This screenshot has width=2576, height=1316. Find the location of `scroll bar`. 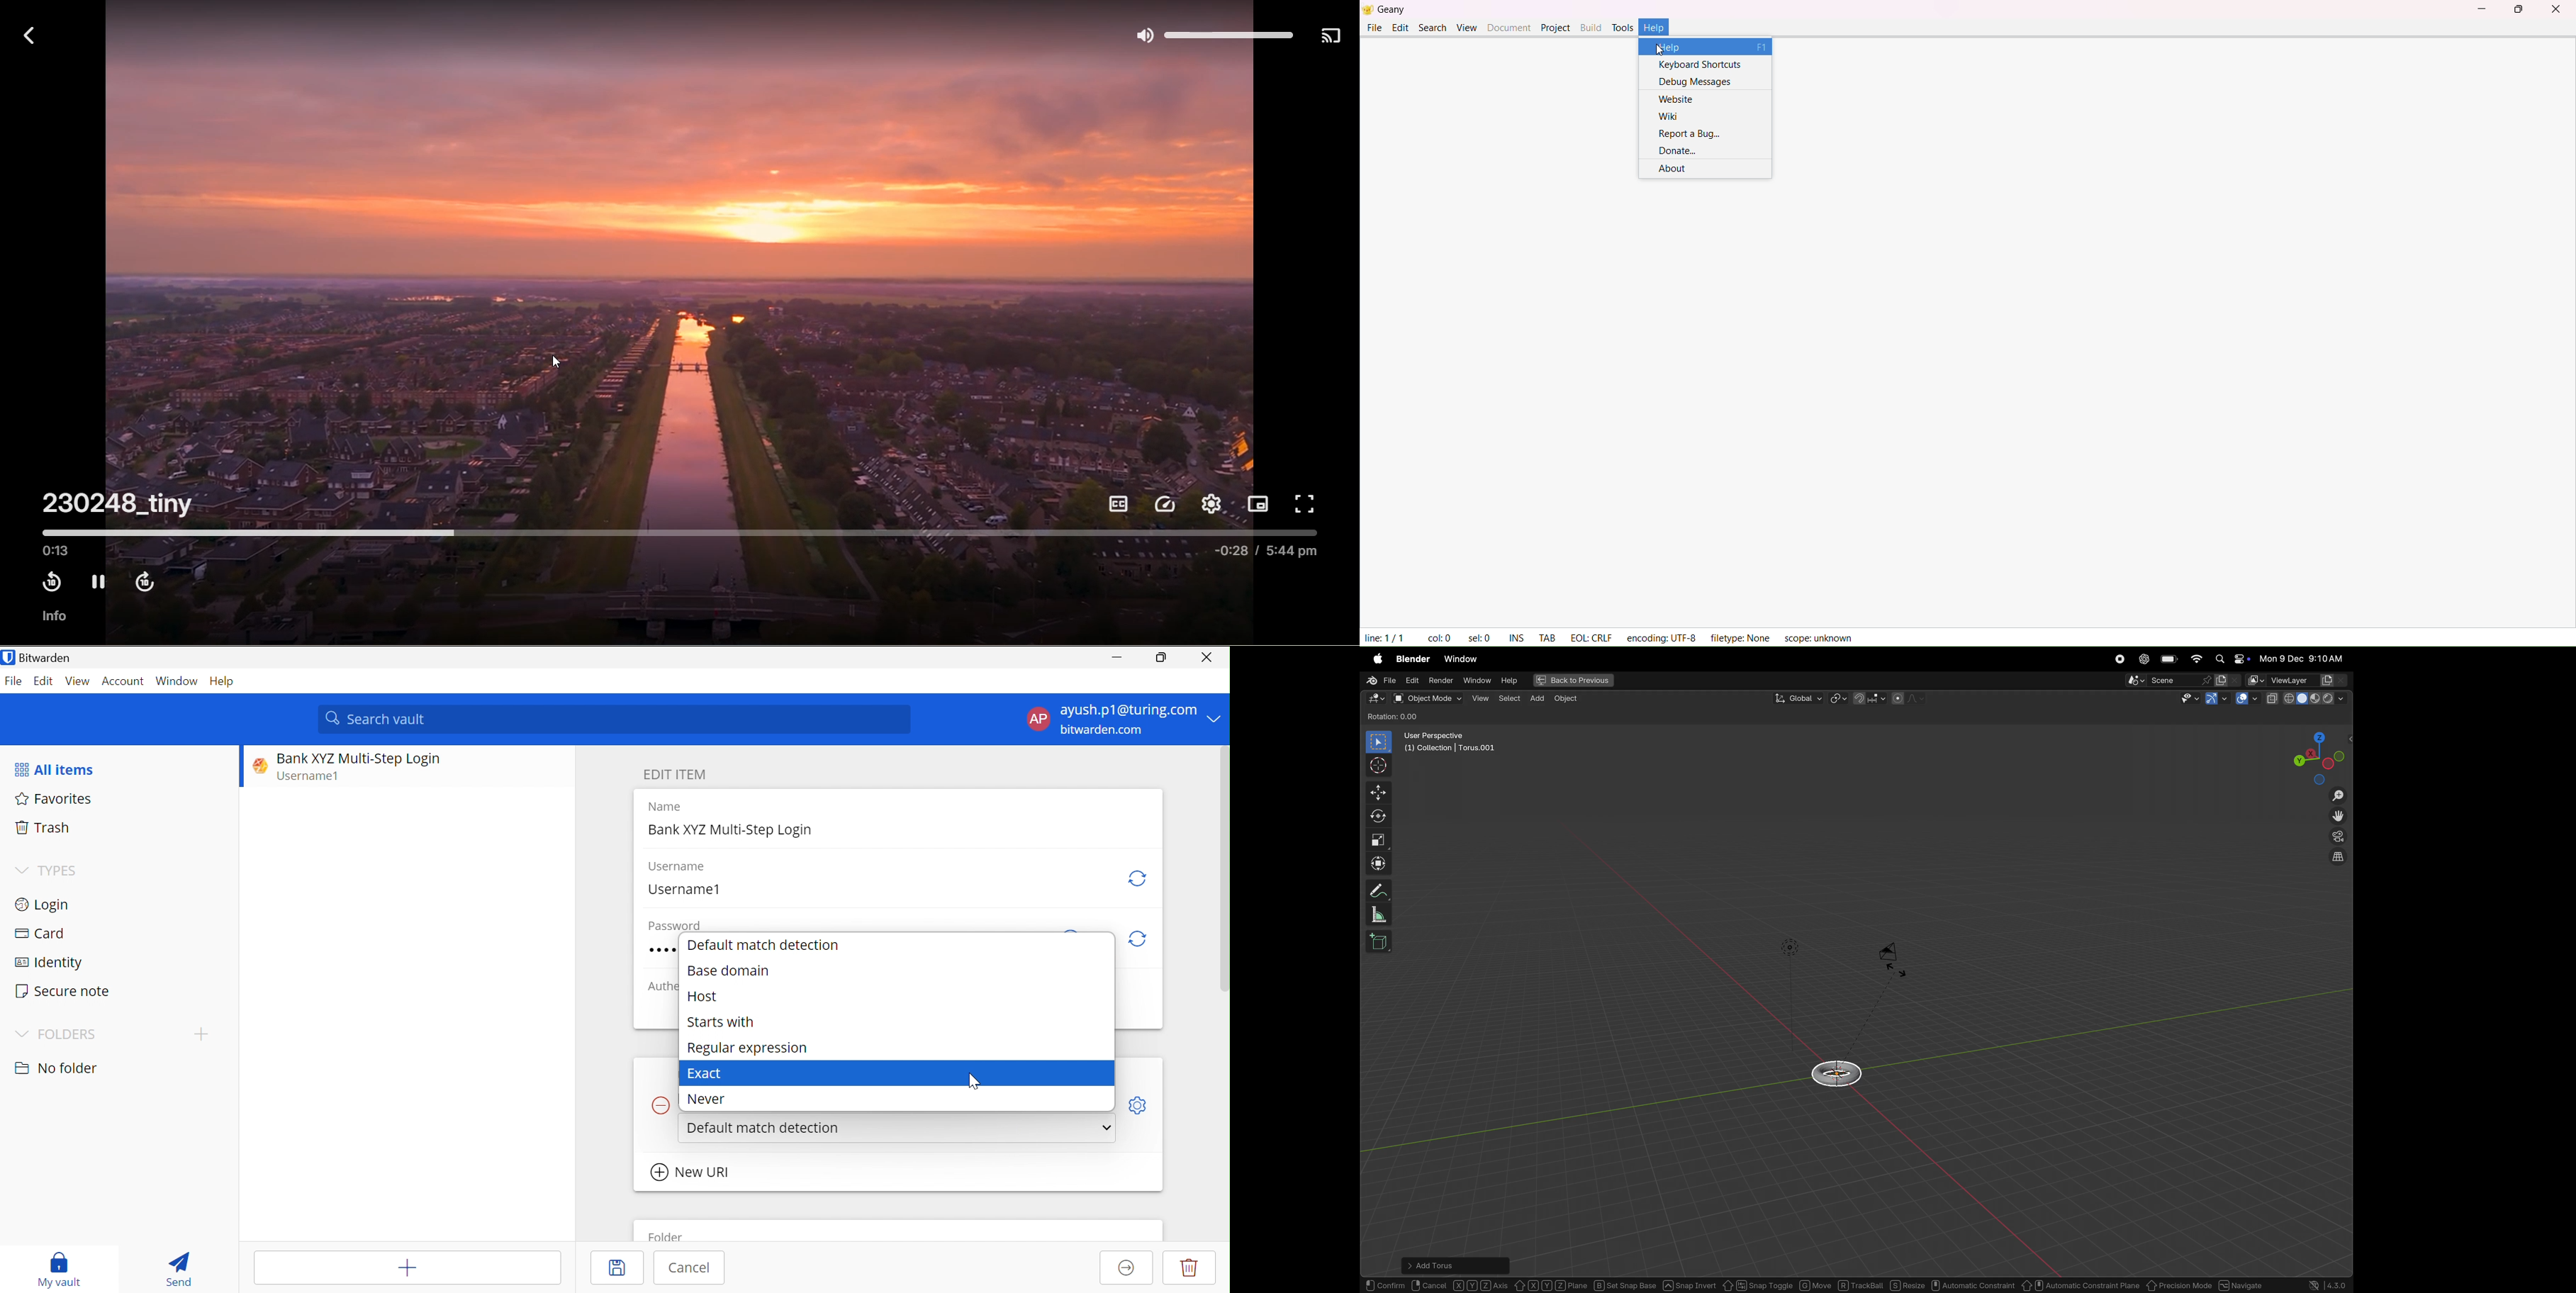

scroll bar is located at coordinates (1222, 882).